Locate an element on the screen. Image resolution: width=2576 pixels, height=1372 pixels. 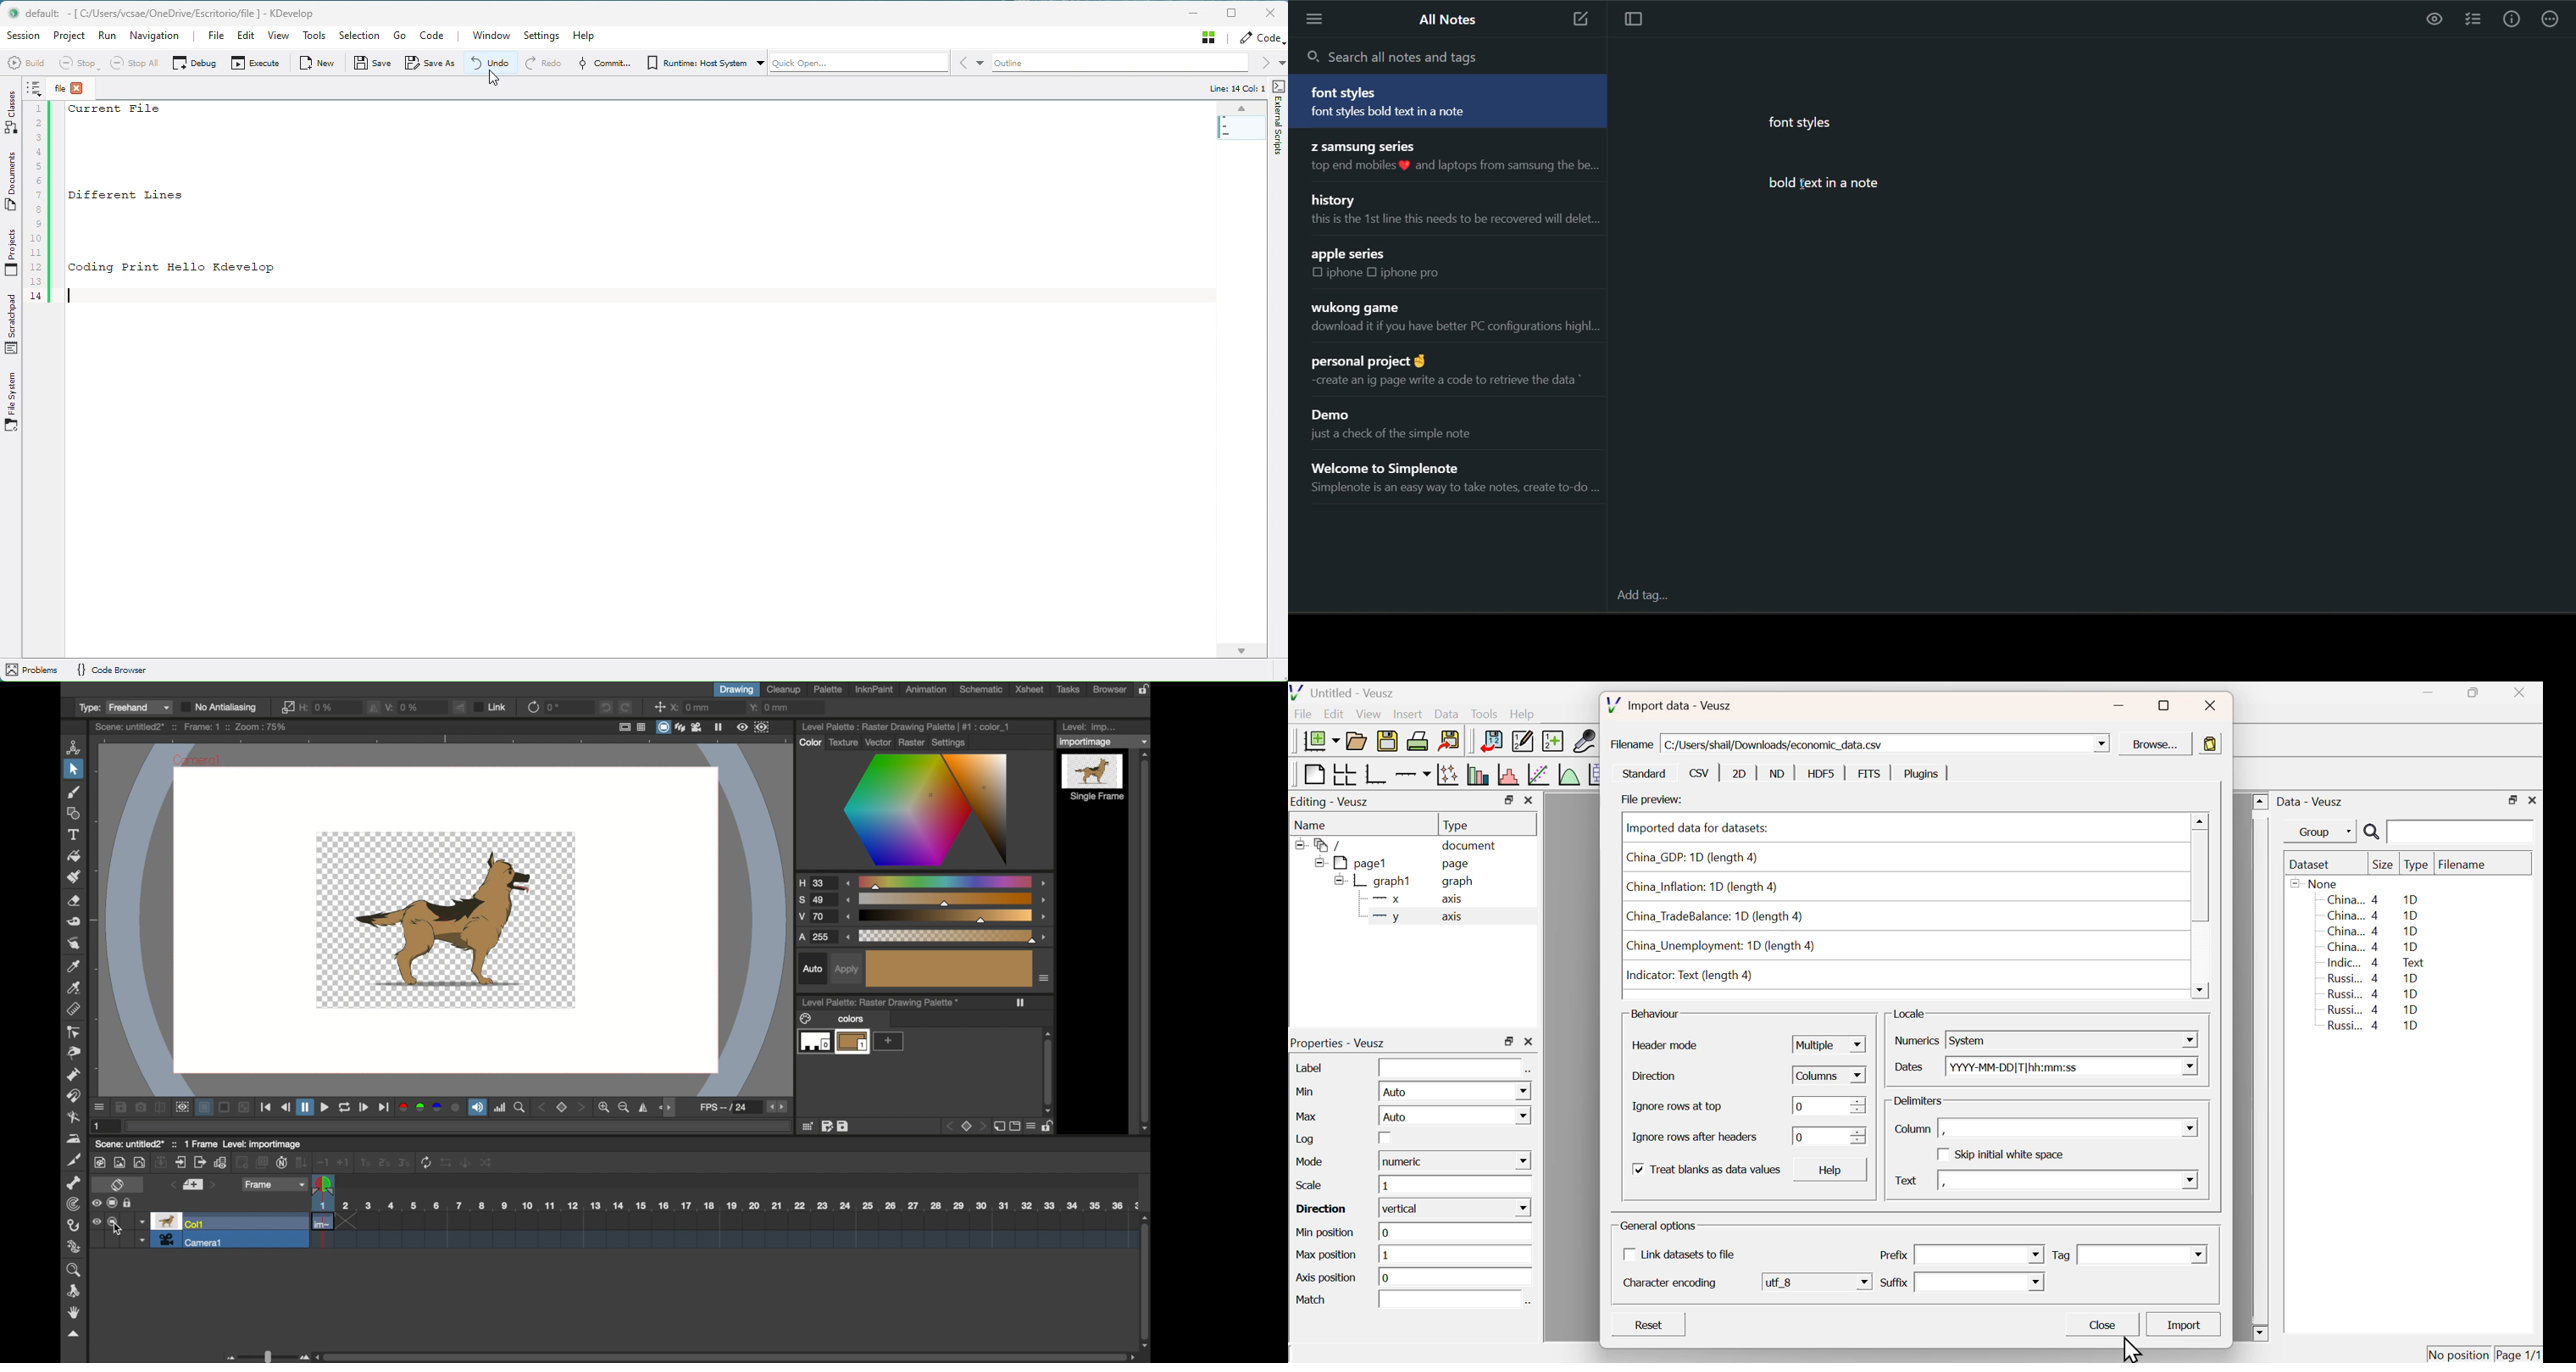
, is located at coordinates (2066, 1128).